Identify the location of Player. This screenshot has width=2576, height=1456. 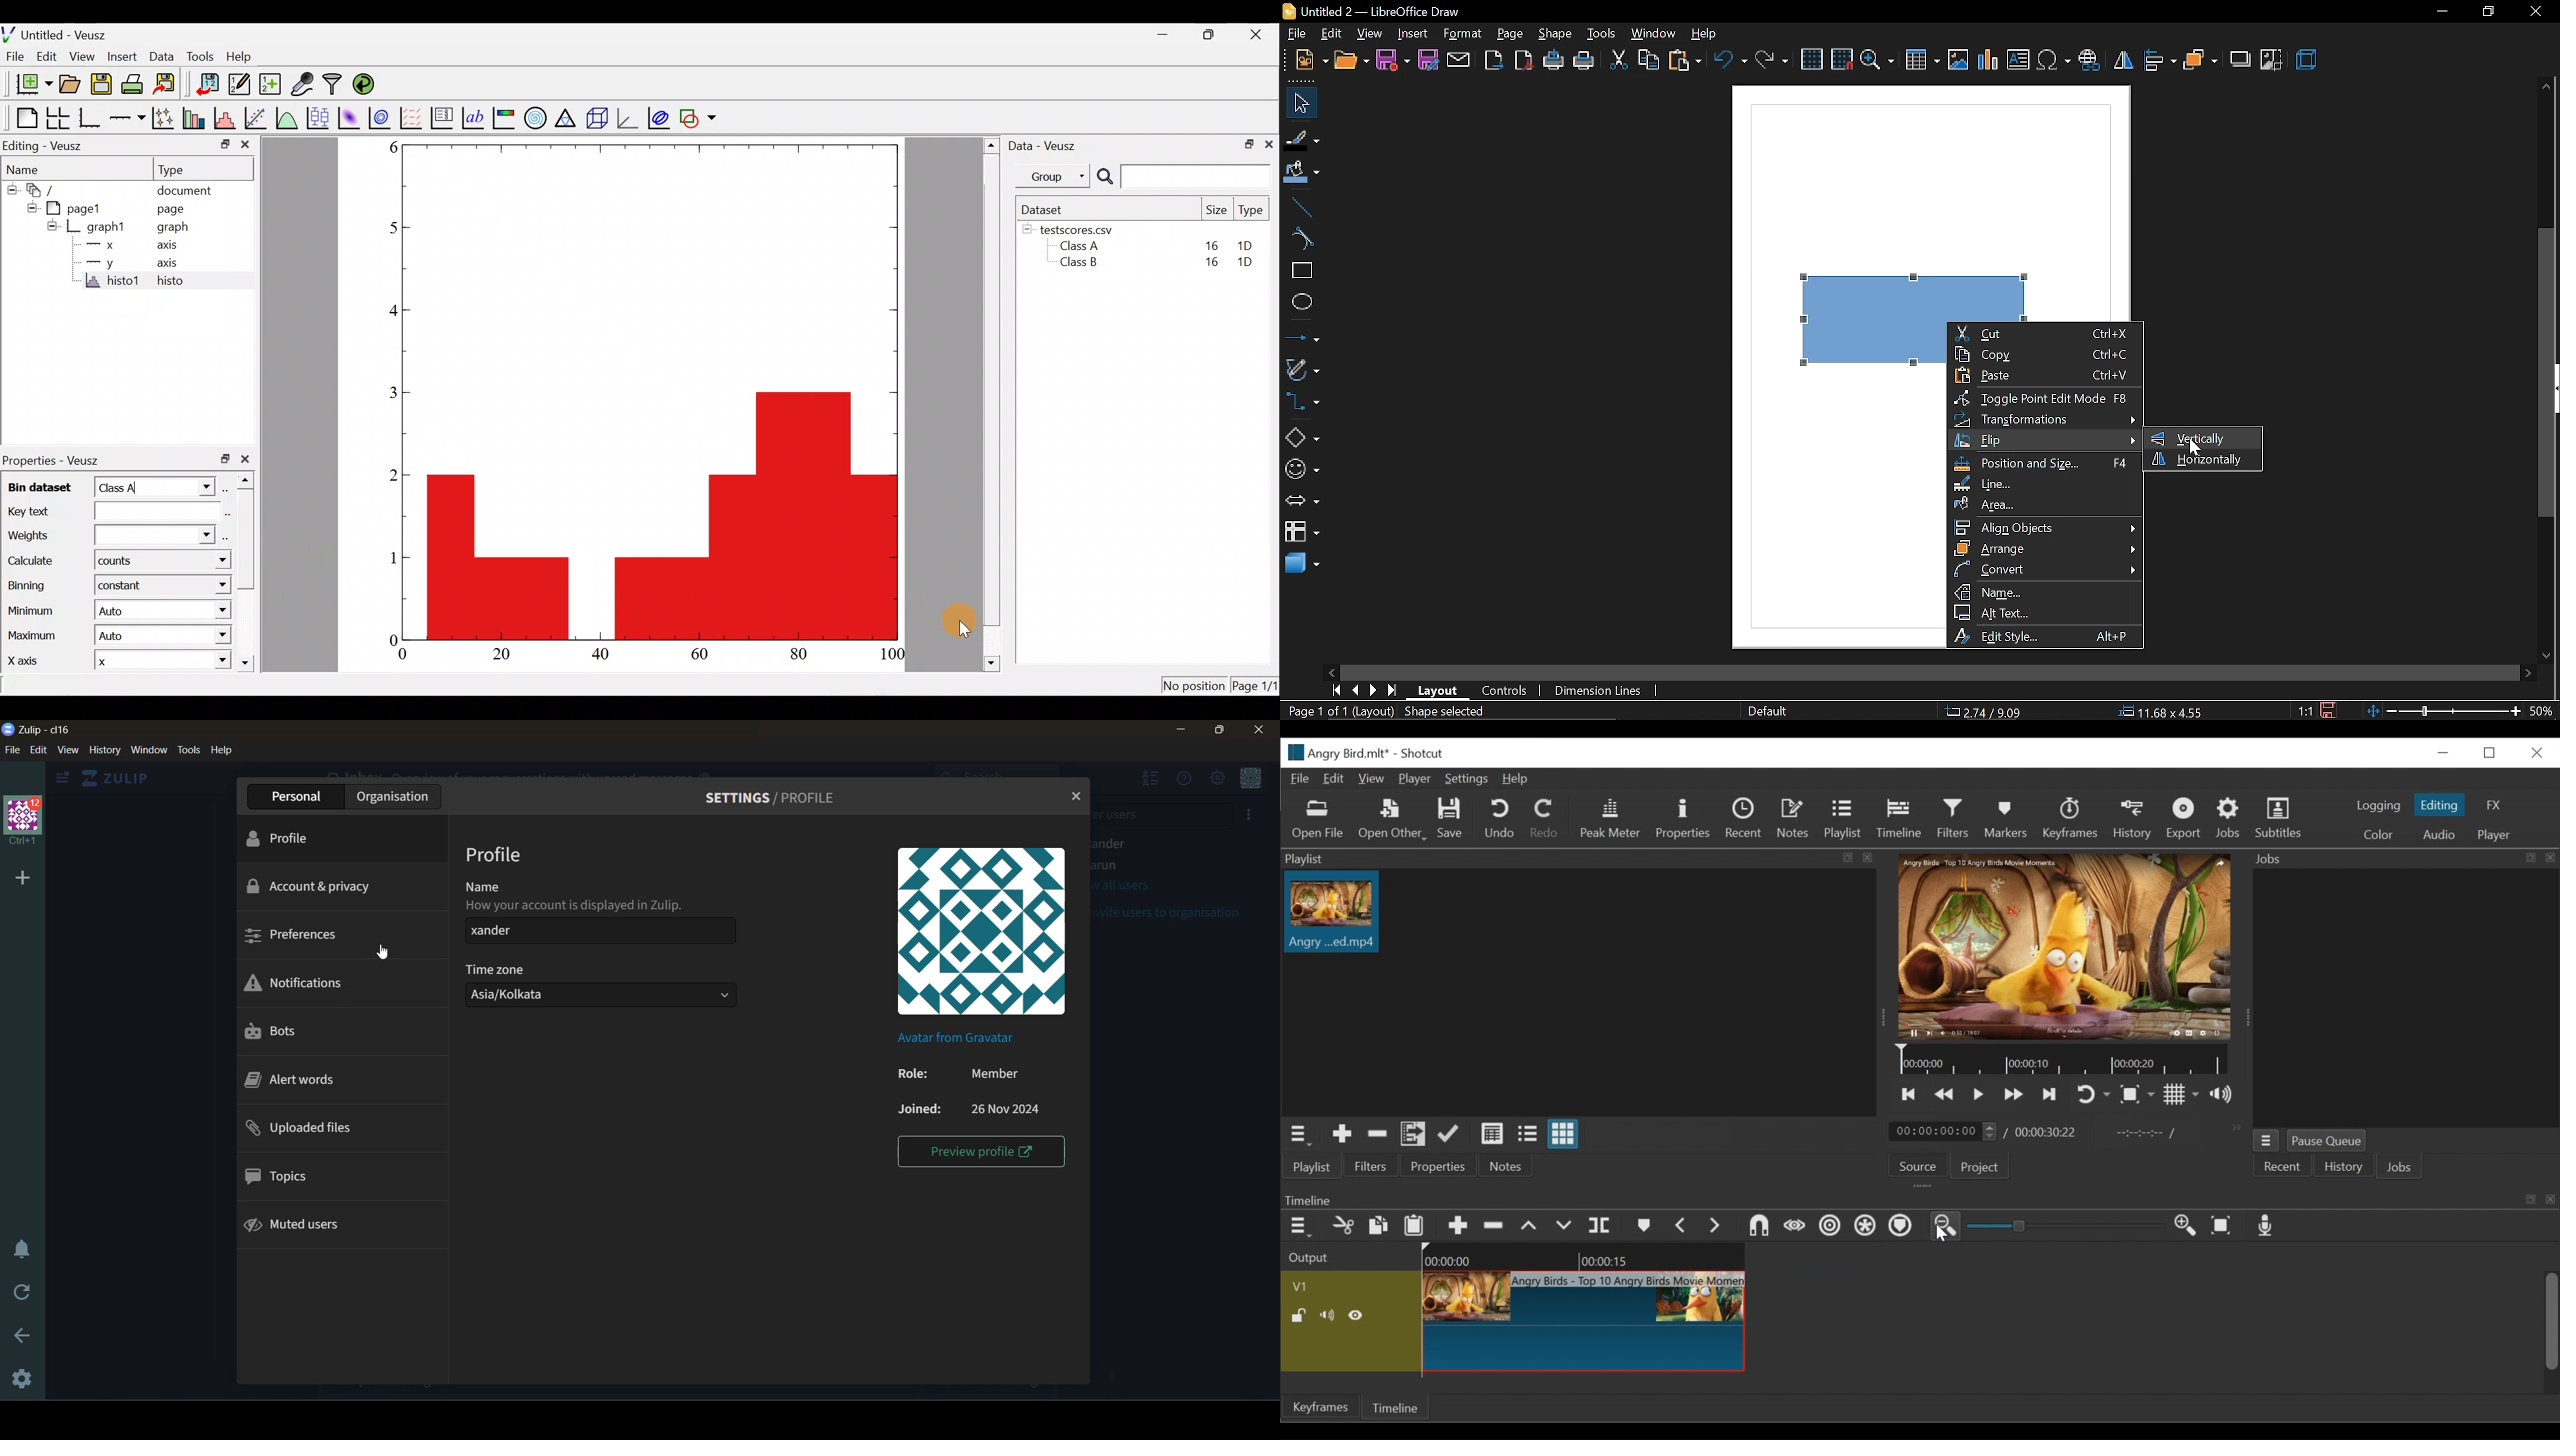
(2493, 835).